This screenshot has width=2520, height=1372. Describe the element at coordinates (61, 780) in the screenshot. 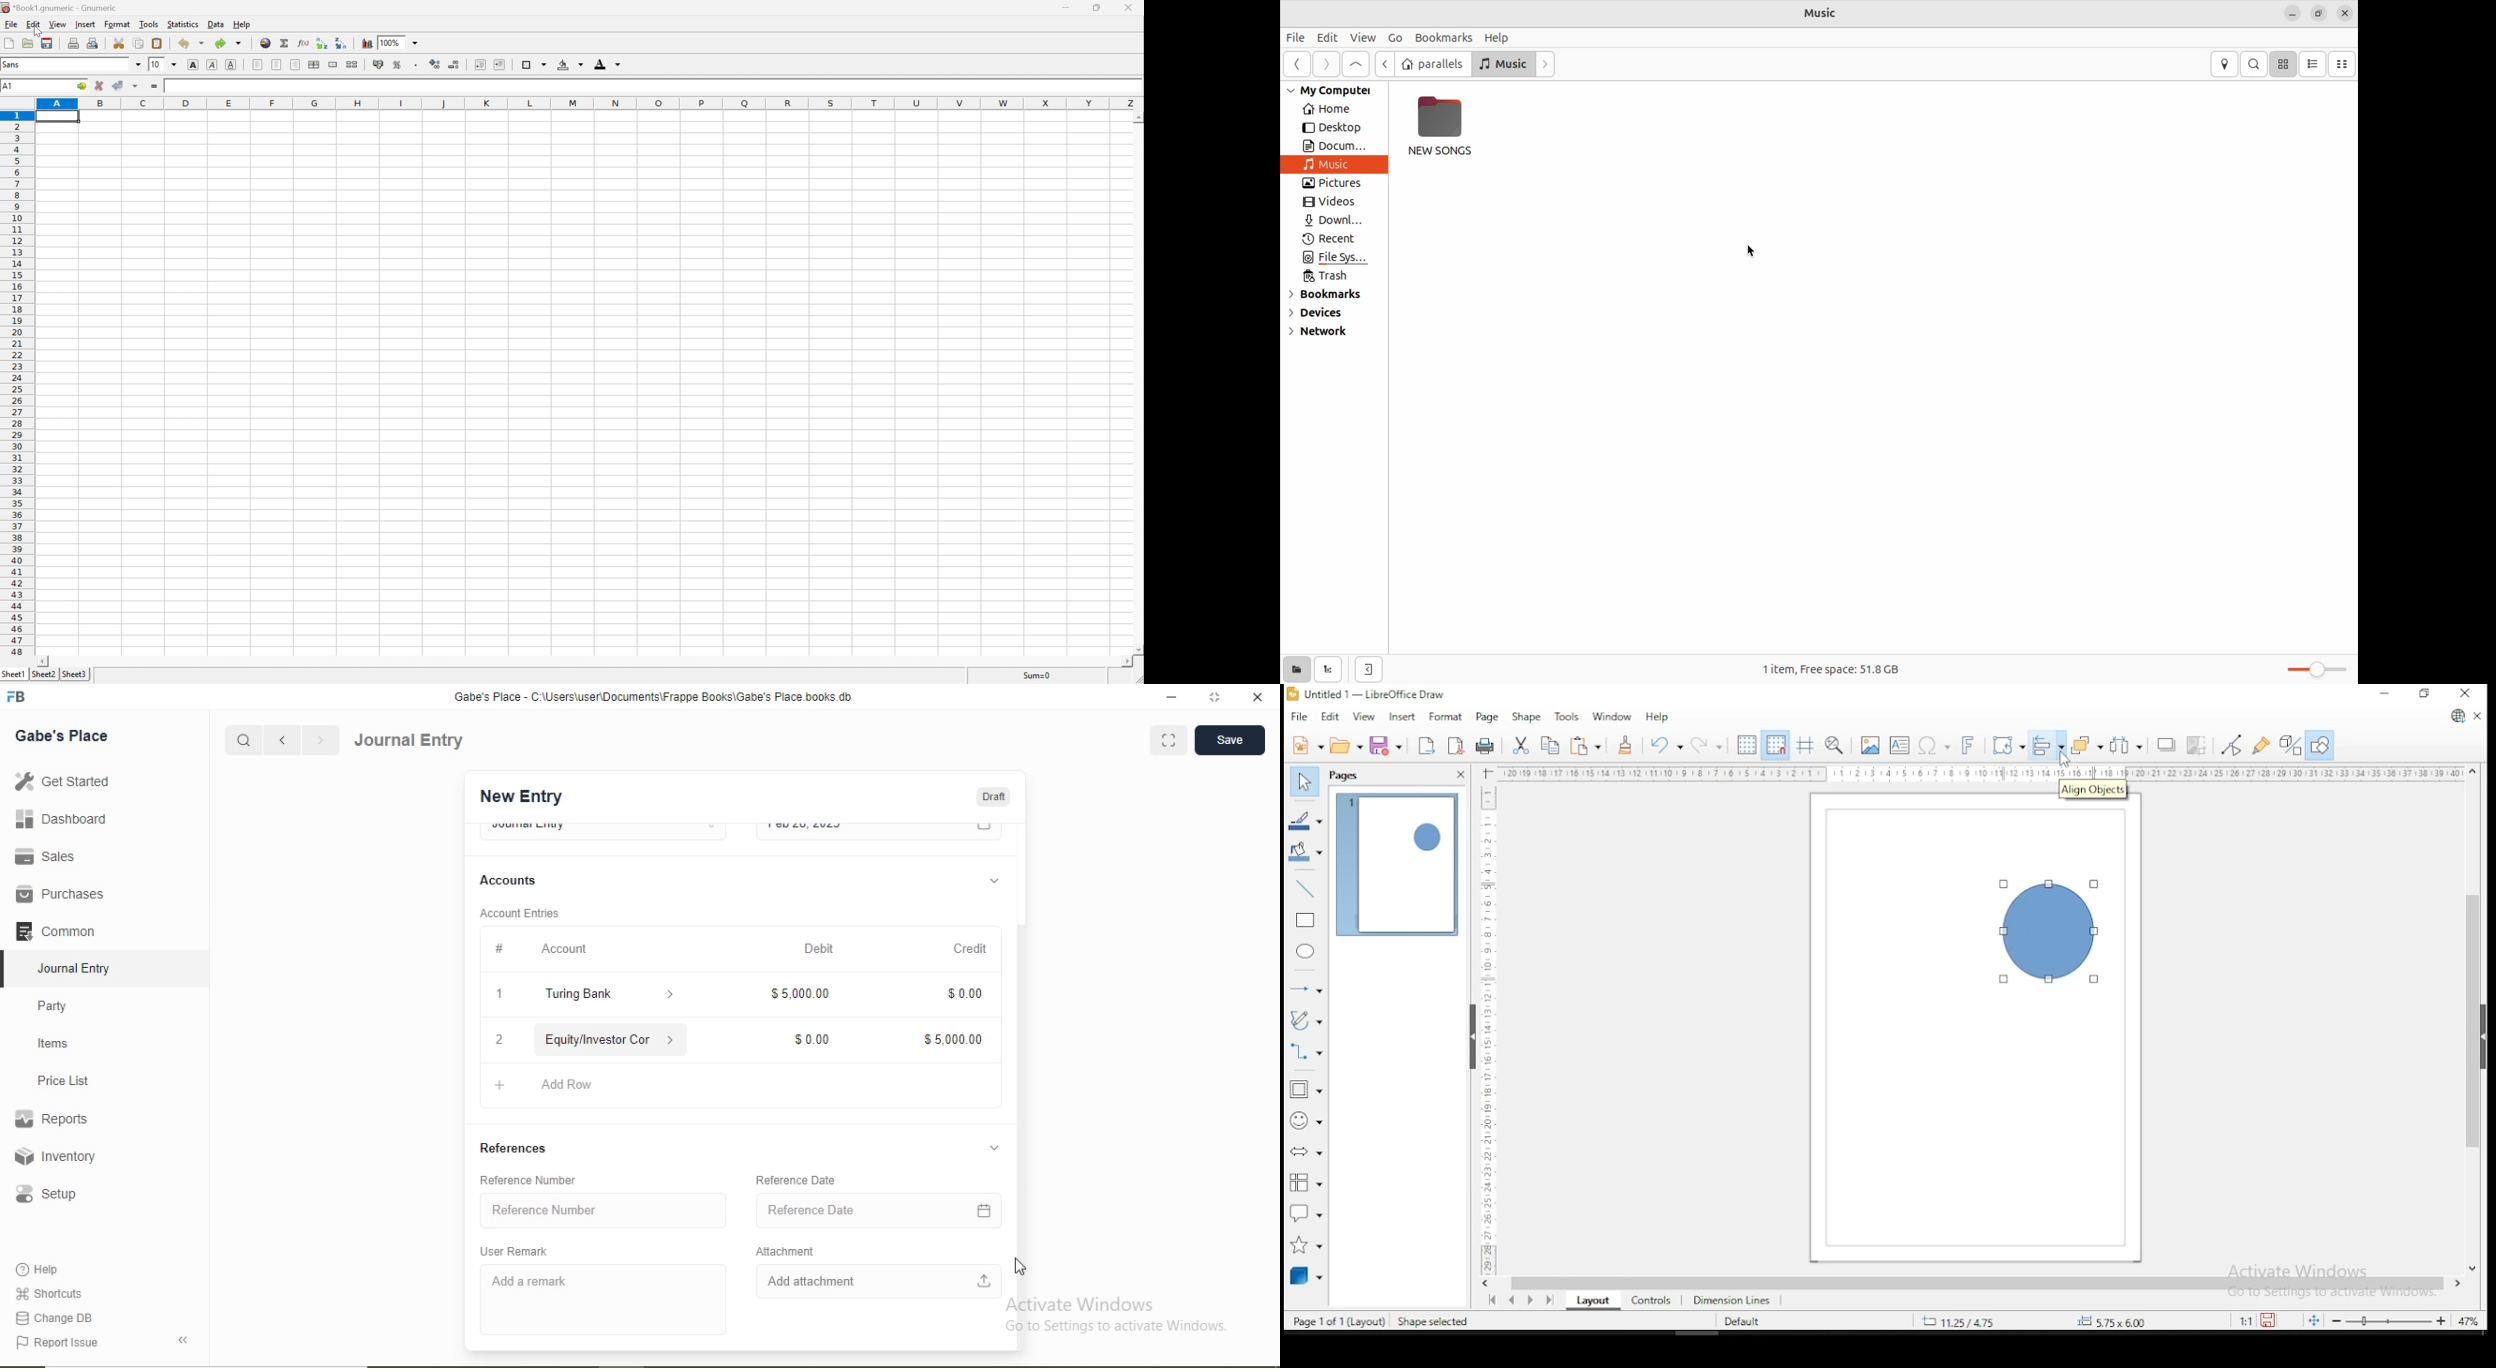

I see `Get Started` at that location.